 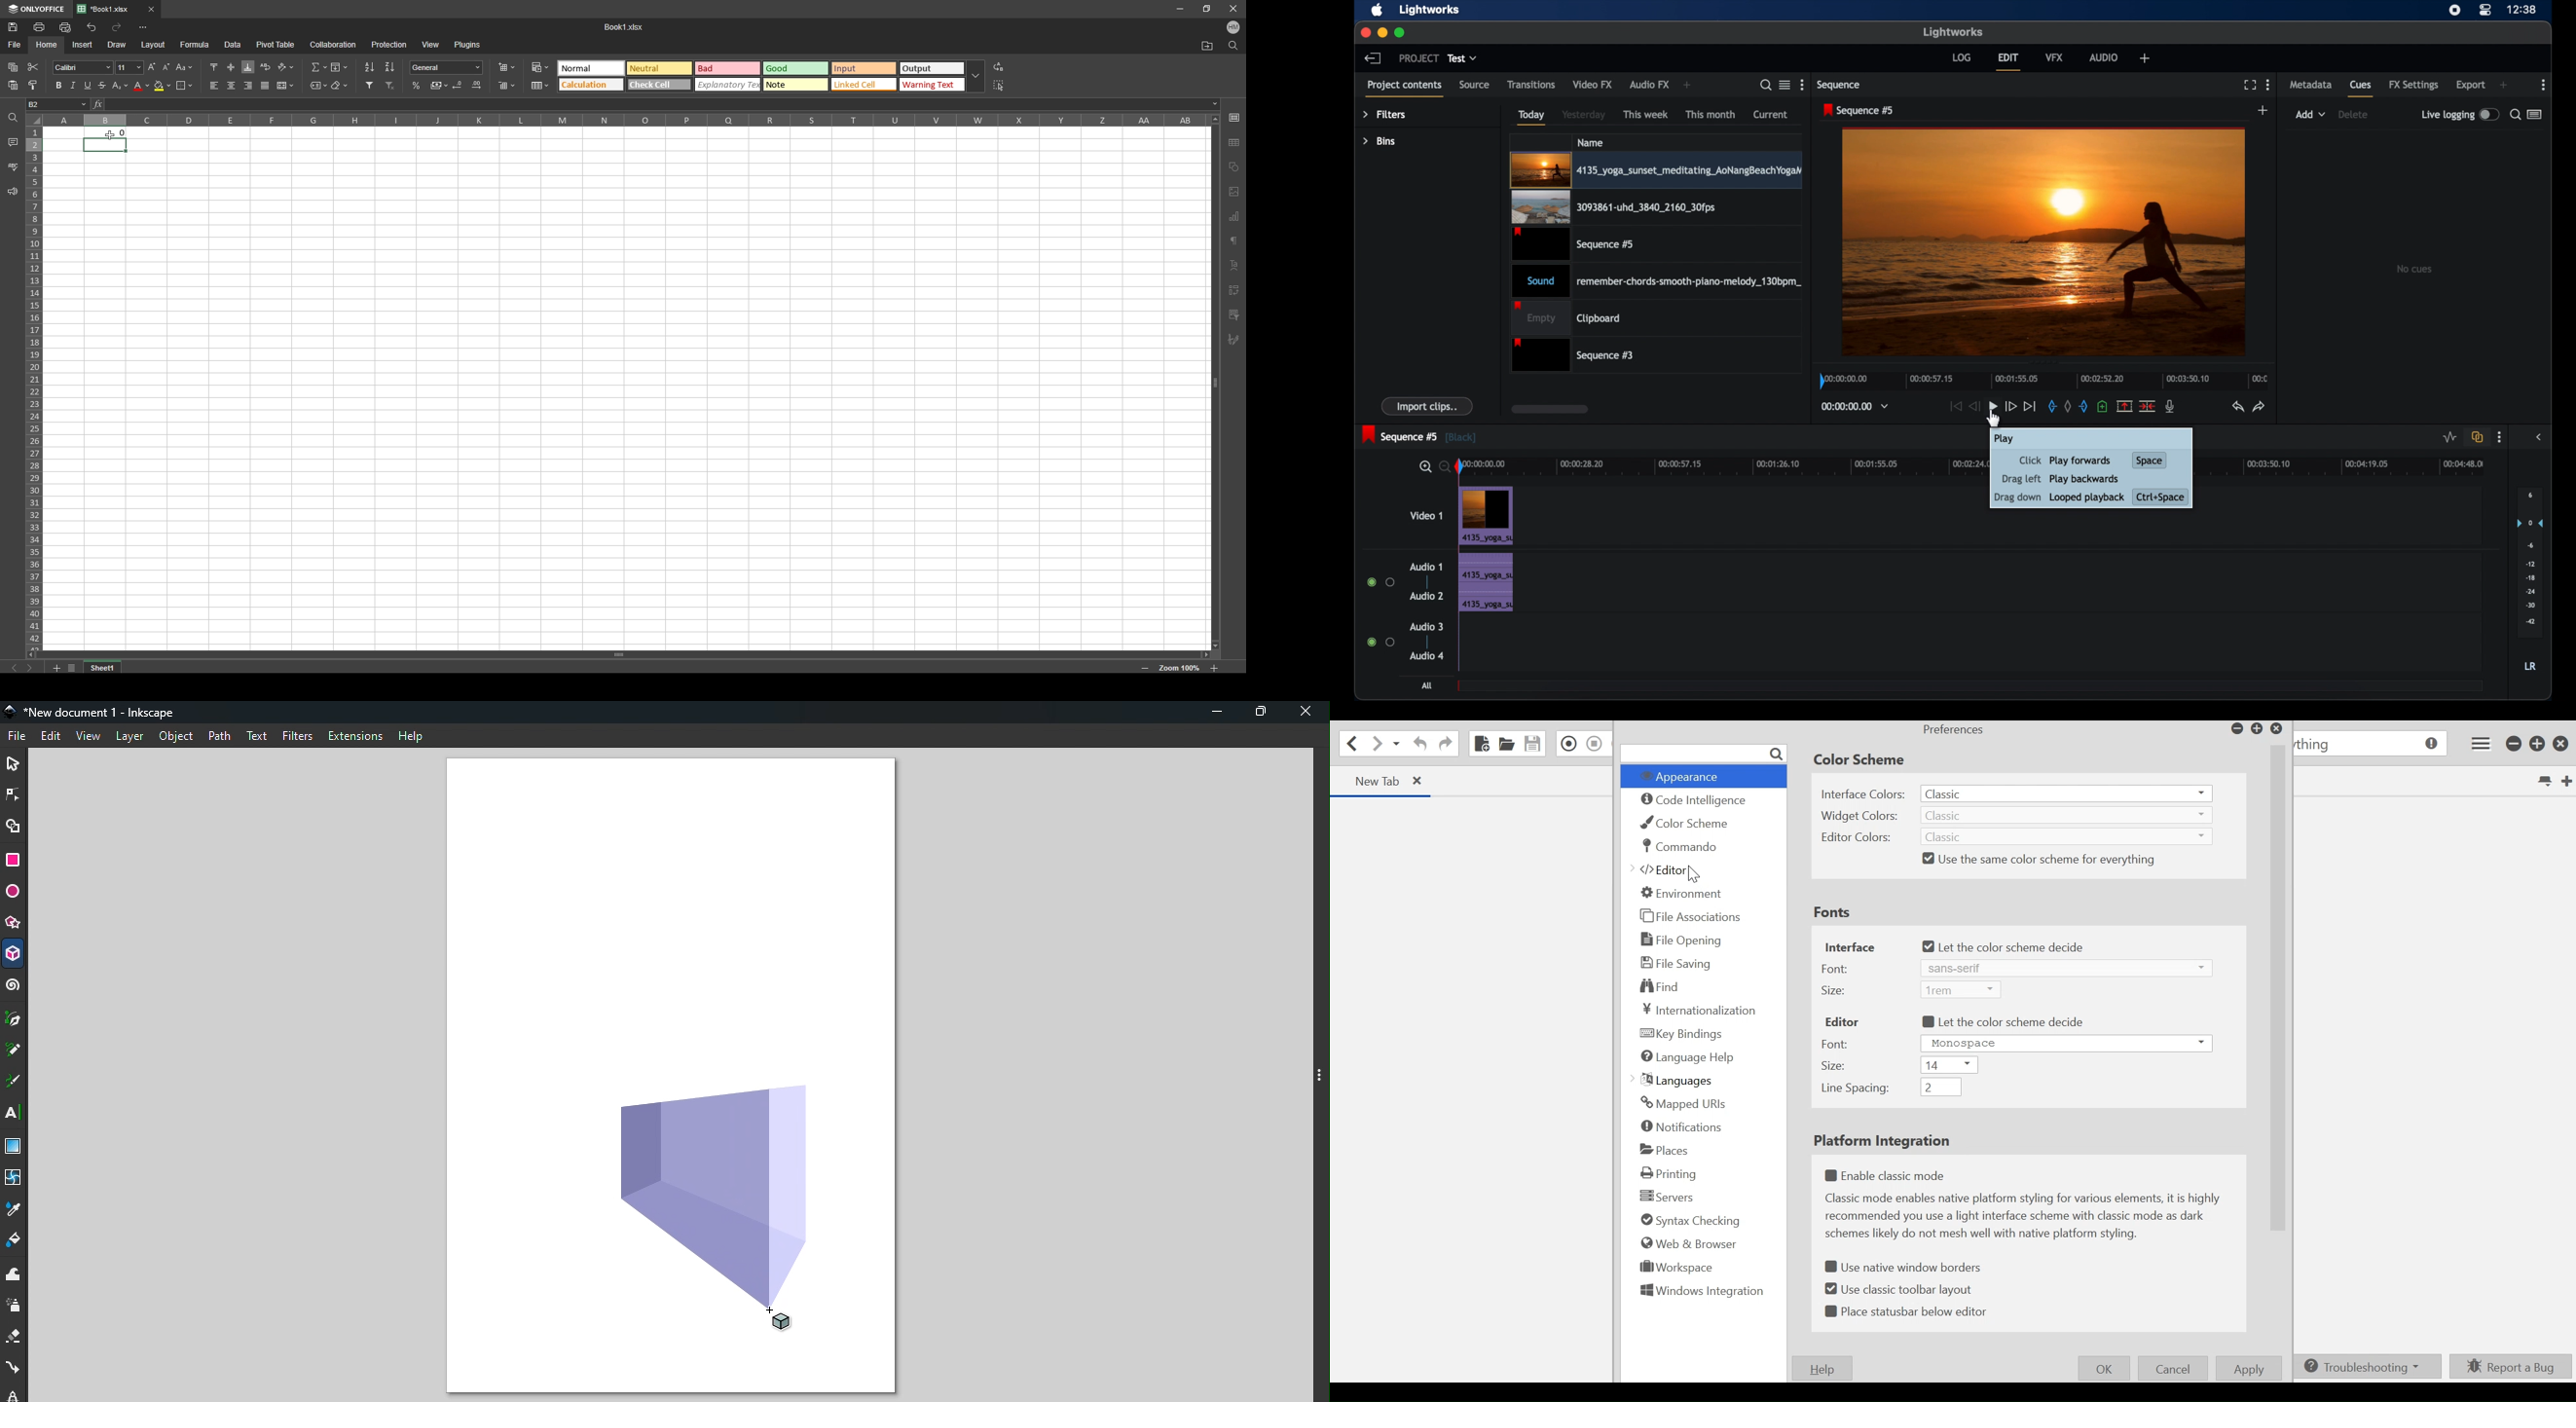 What do you see at coordinates (214, 66) in the screenshot?
I see `align top` at bounding box center [214, 66].